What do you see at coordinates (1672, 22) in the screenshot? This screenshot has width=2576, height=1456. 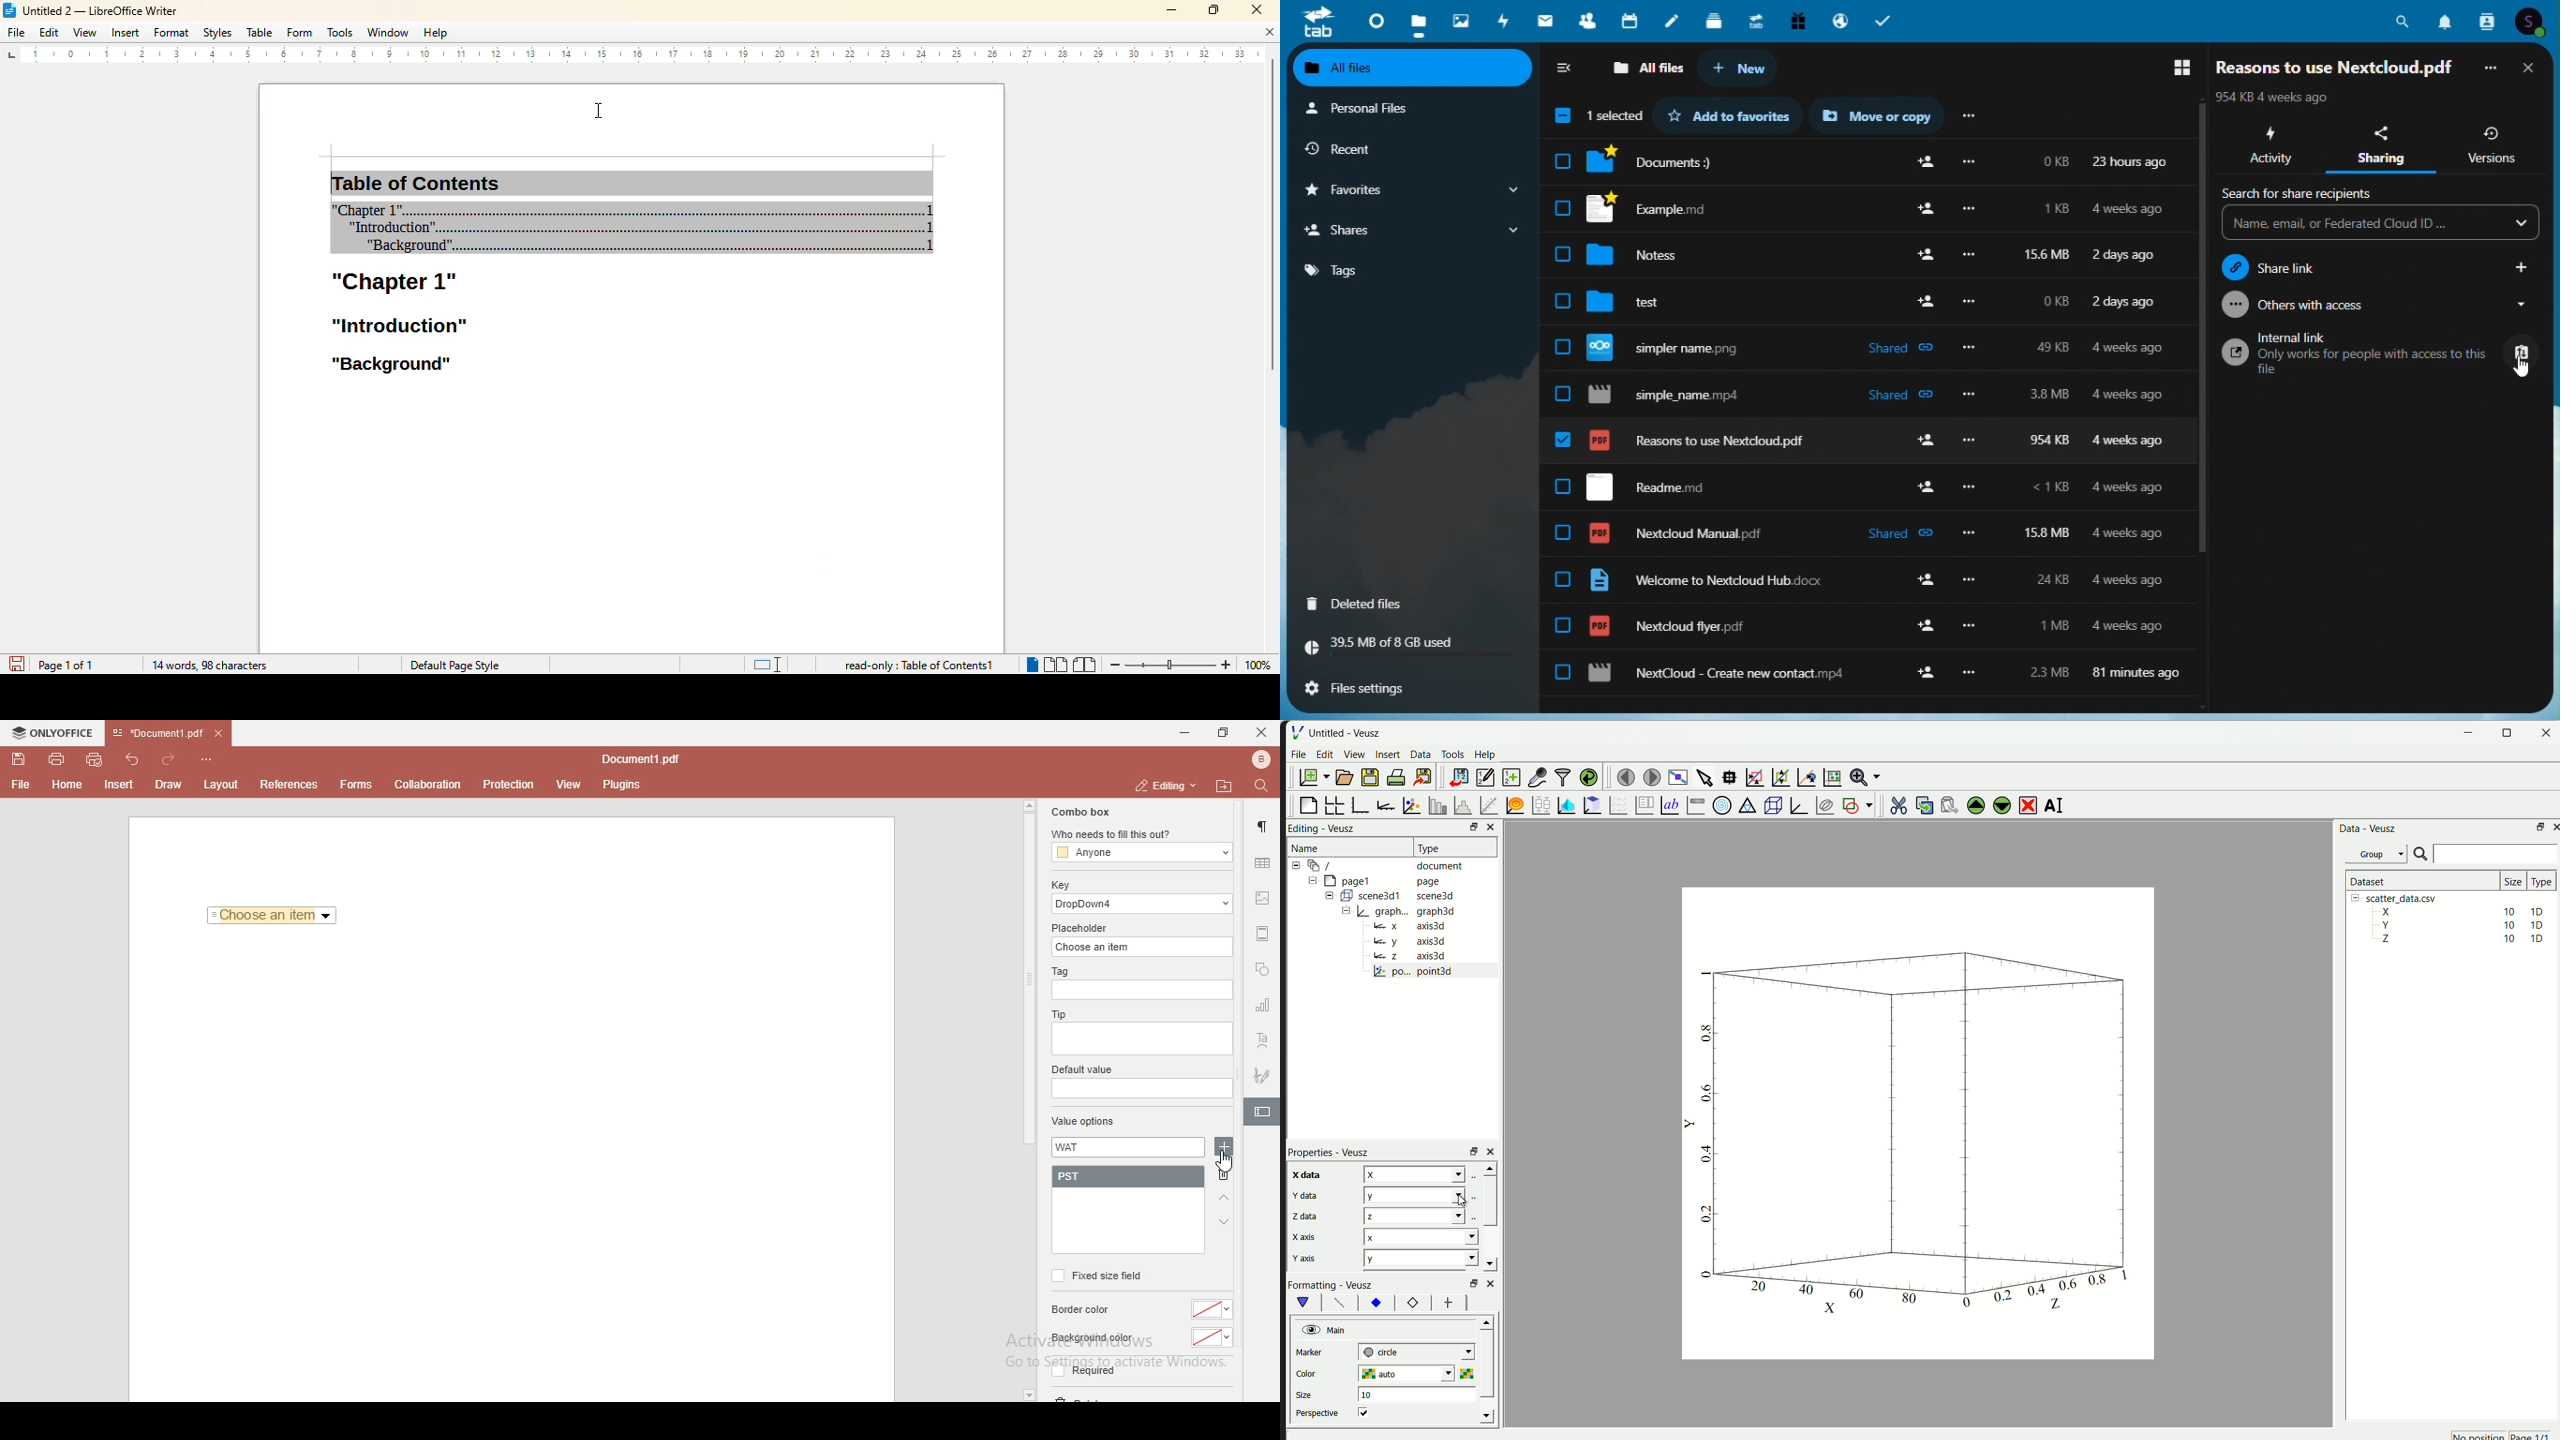 I see `notes` at bounding box center [1672, 22].